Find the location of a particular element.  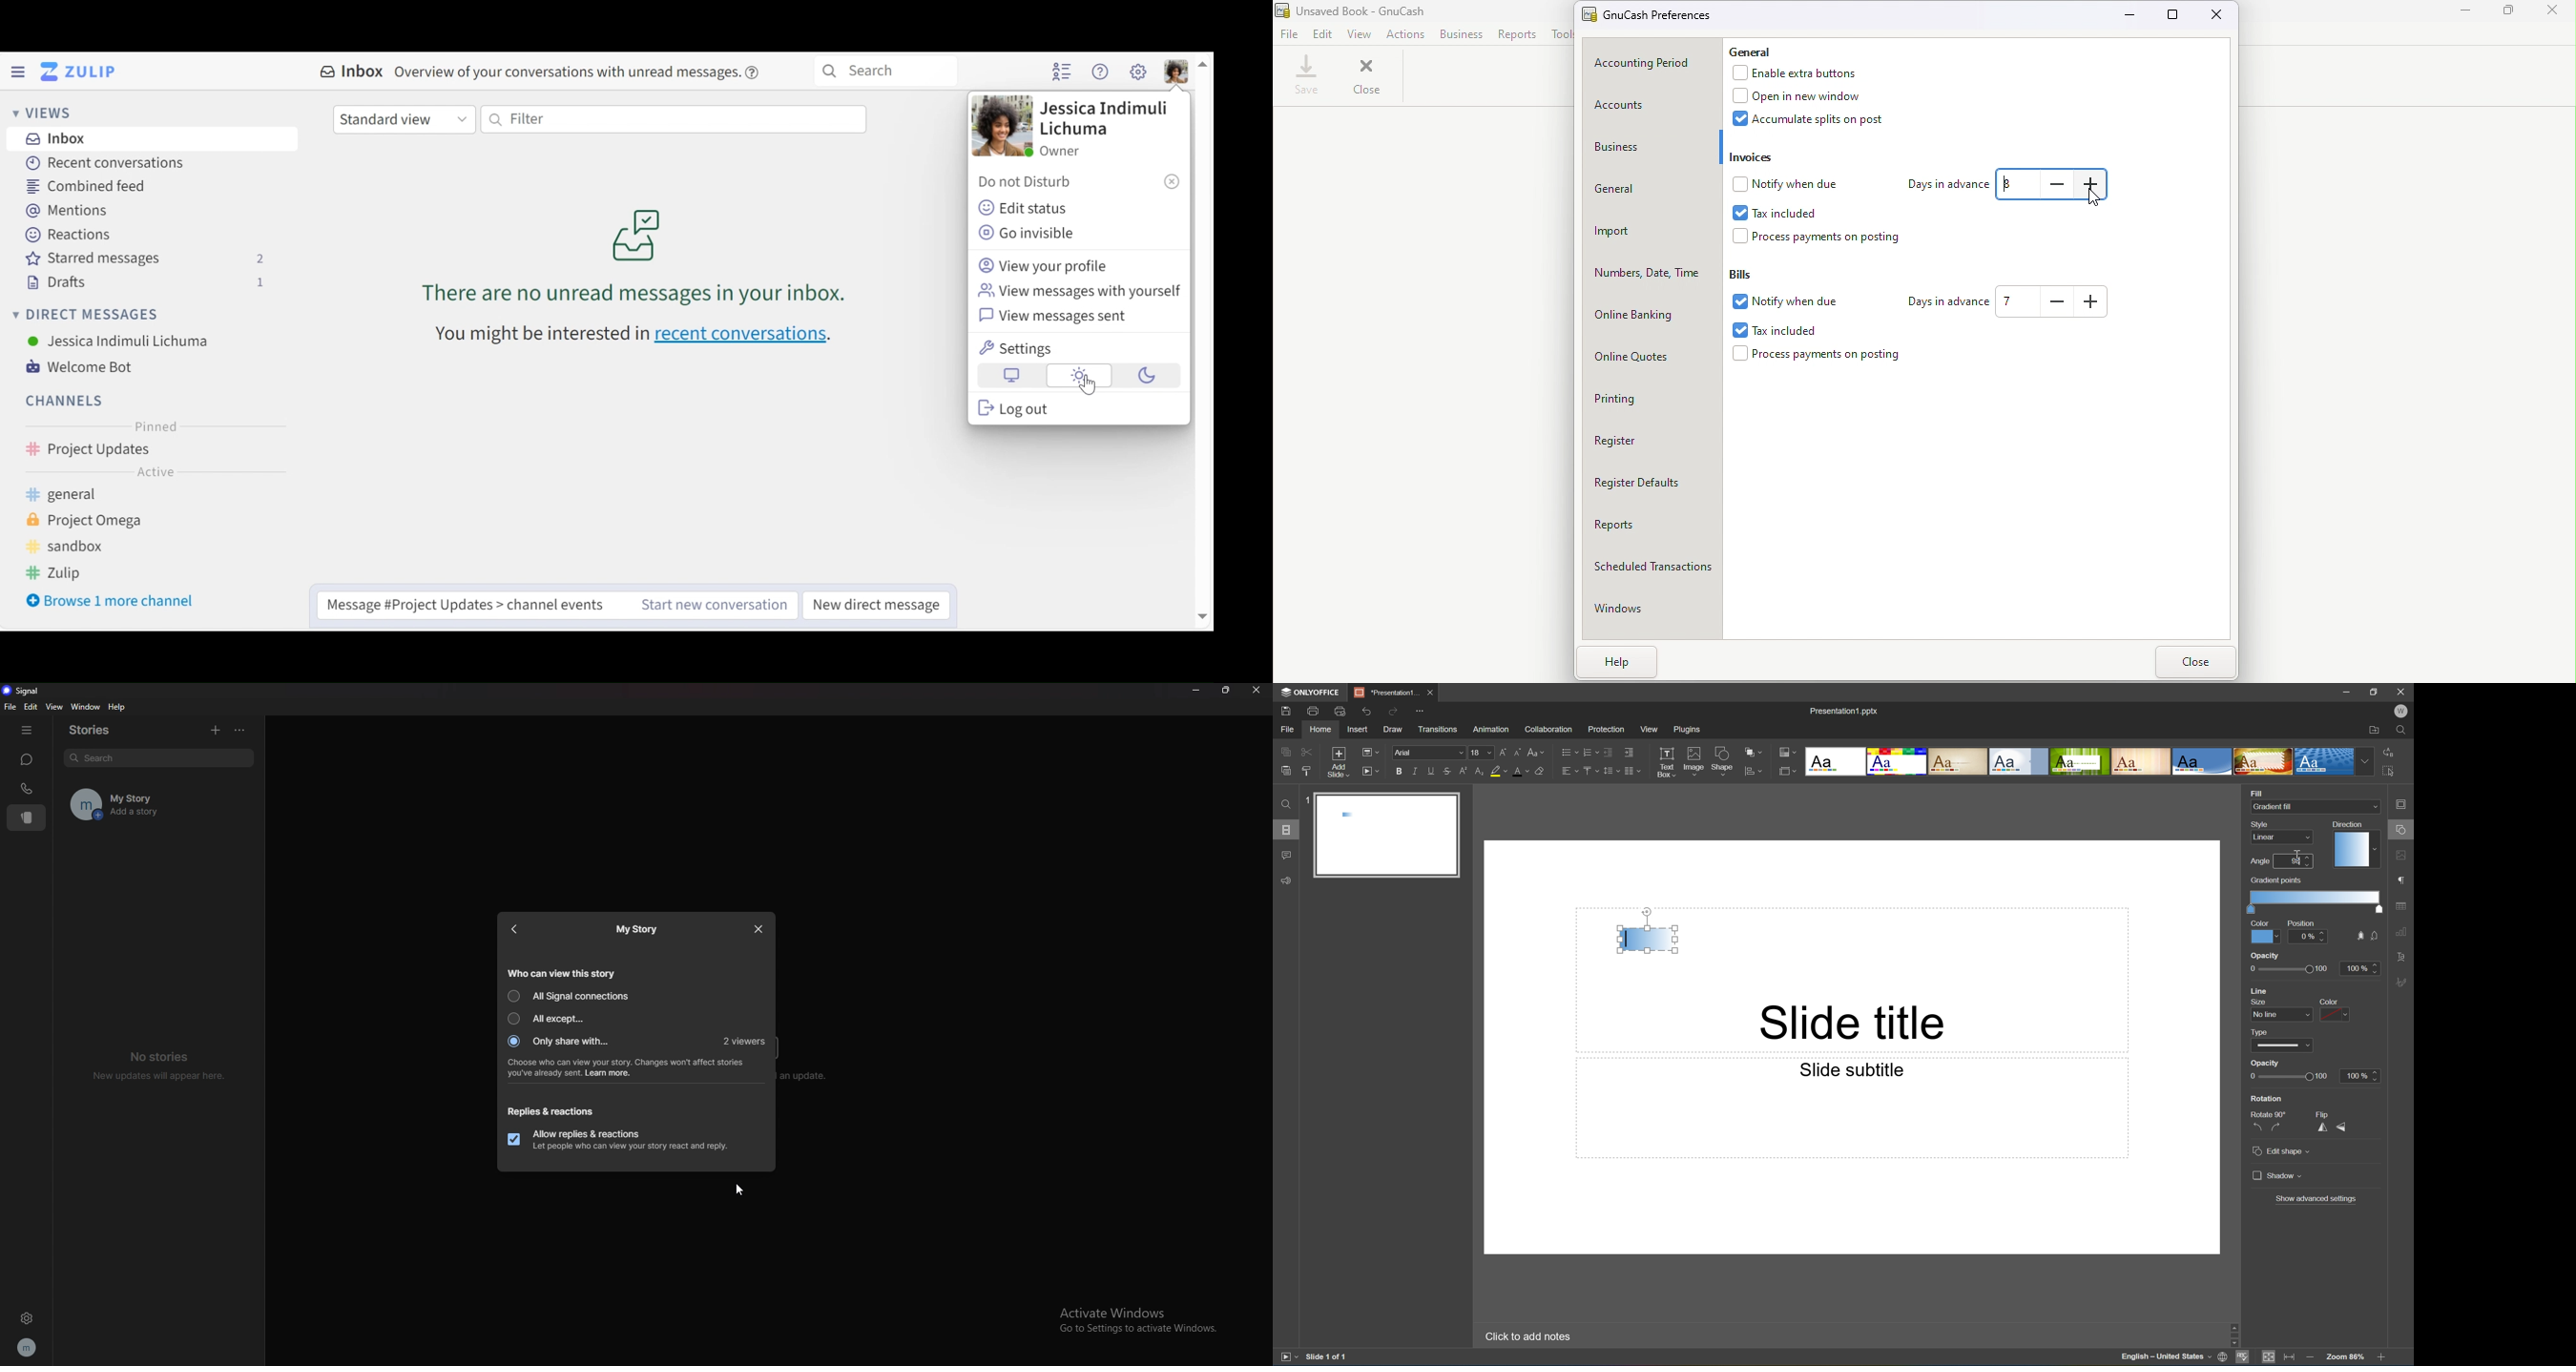

color dropdown is located at coordinates (2336, 1014).